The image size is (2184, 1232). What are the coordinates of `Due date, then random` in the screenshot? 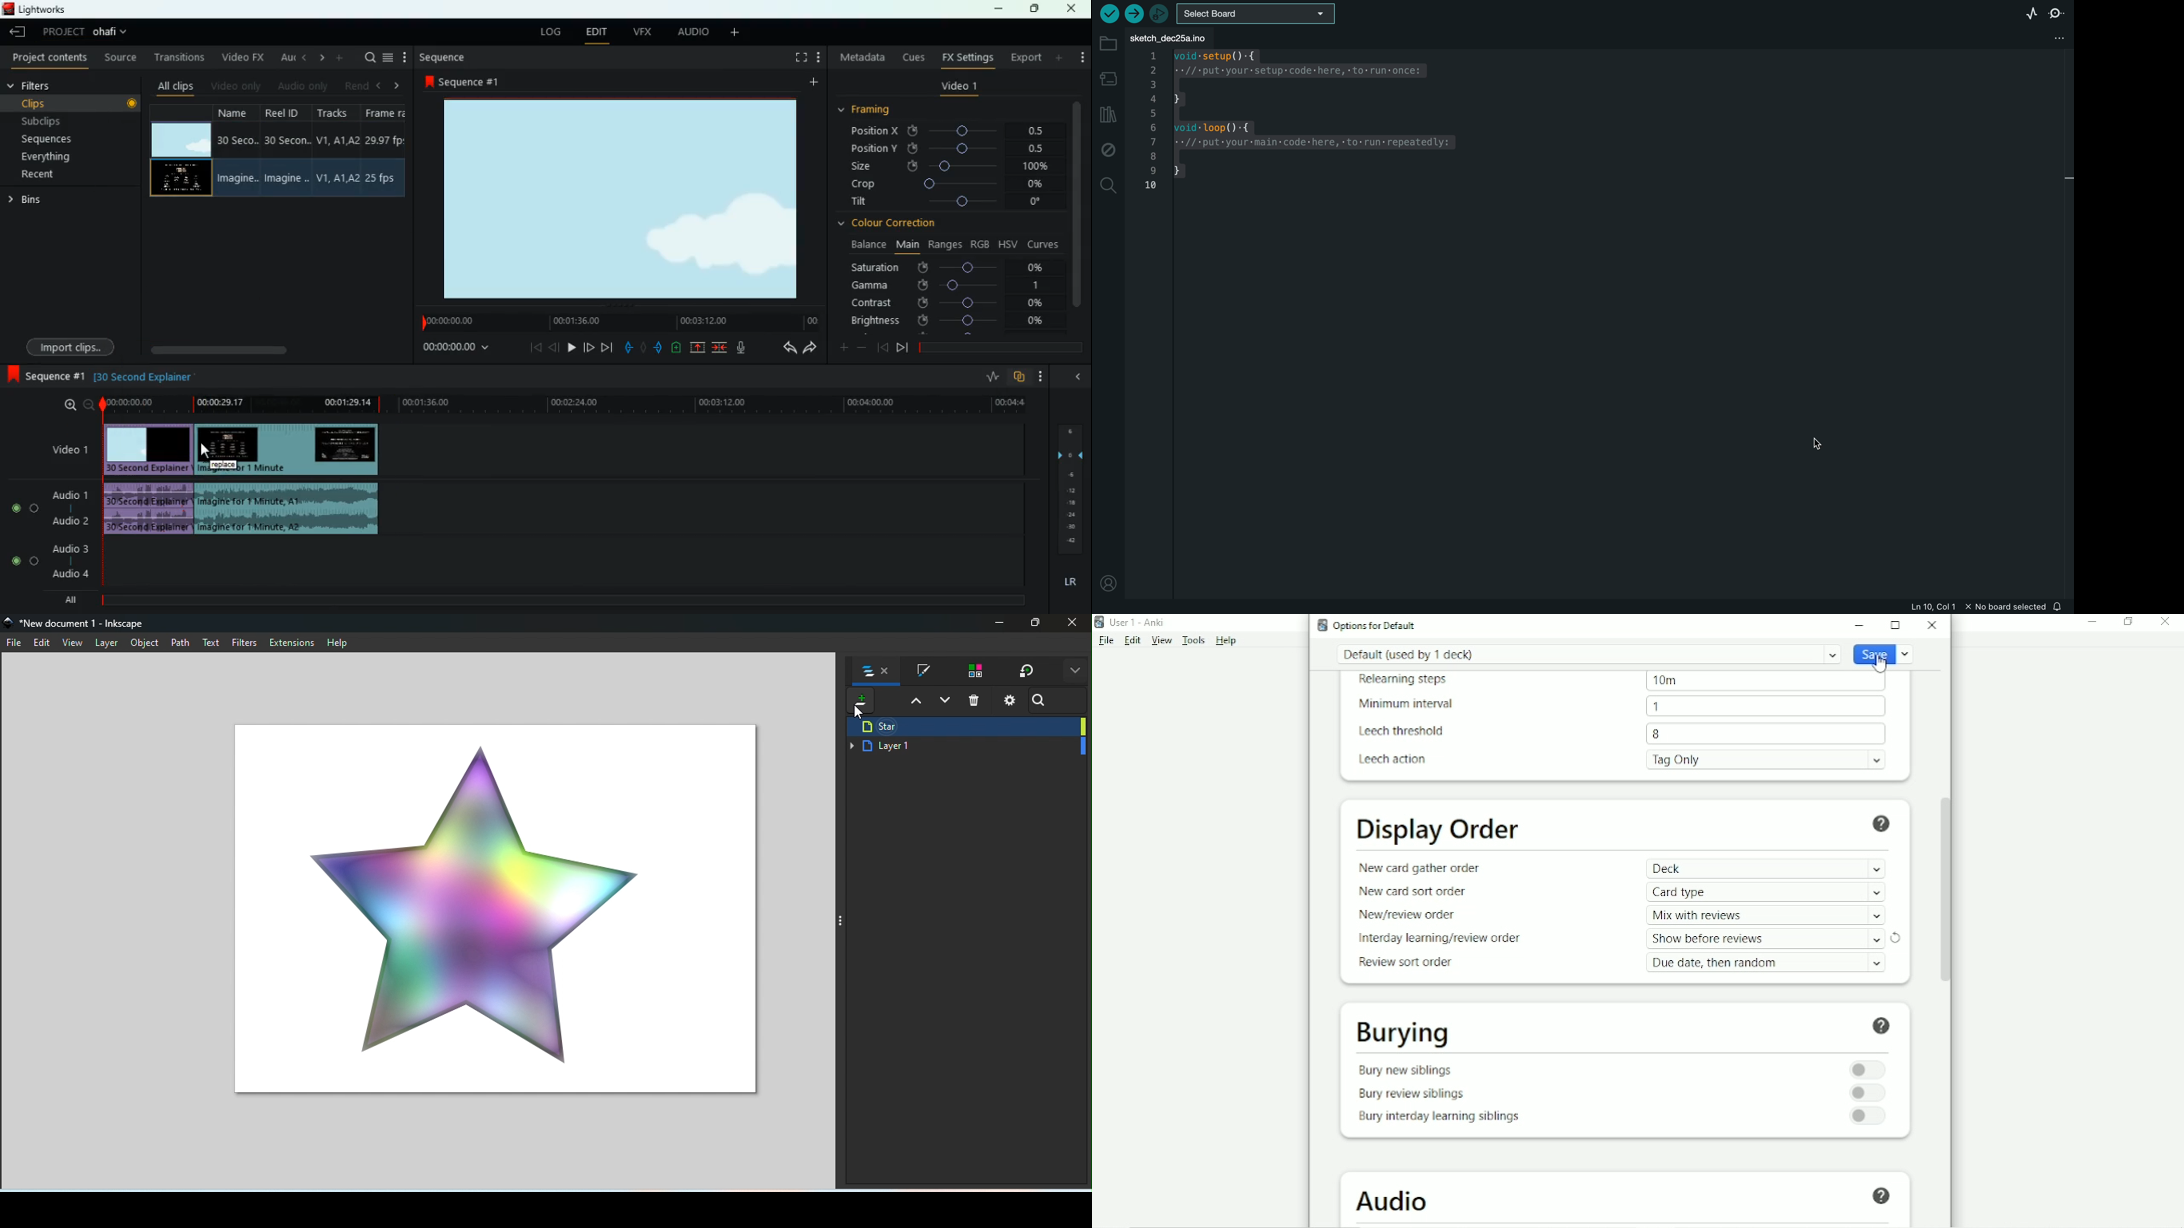 It's located at (1769, 964).